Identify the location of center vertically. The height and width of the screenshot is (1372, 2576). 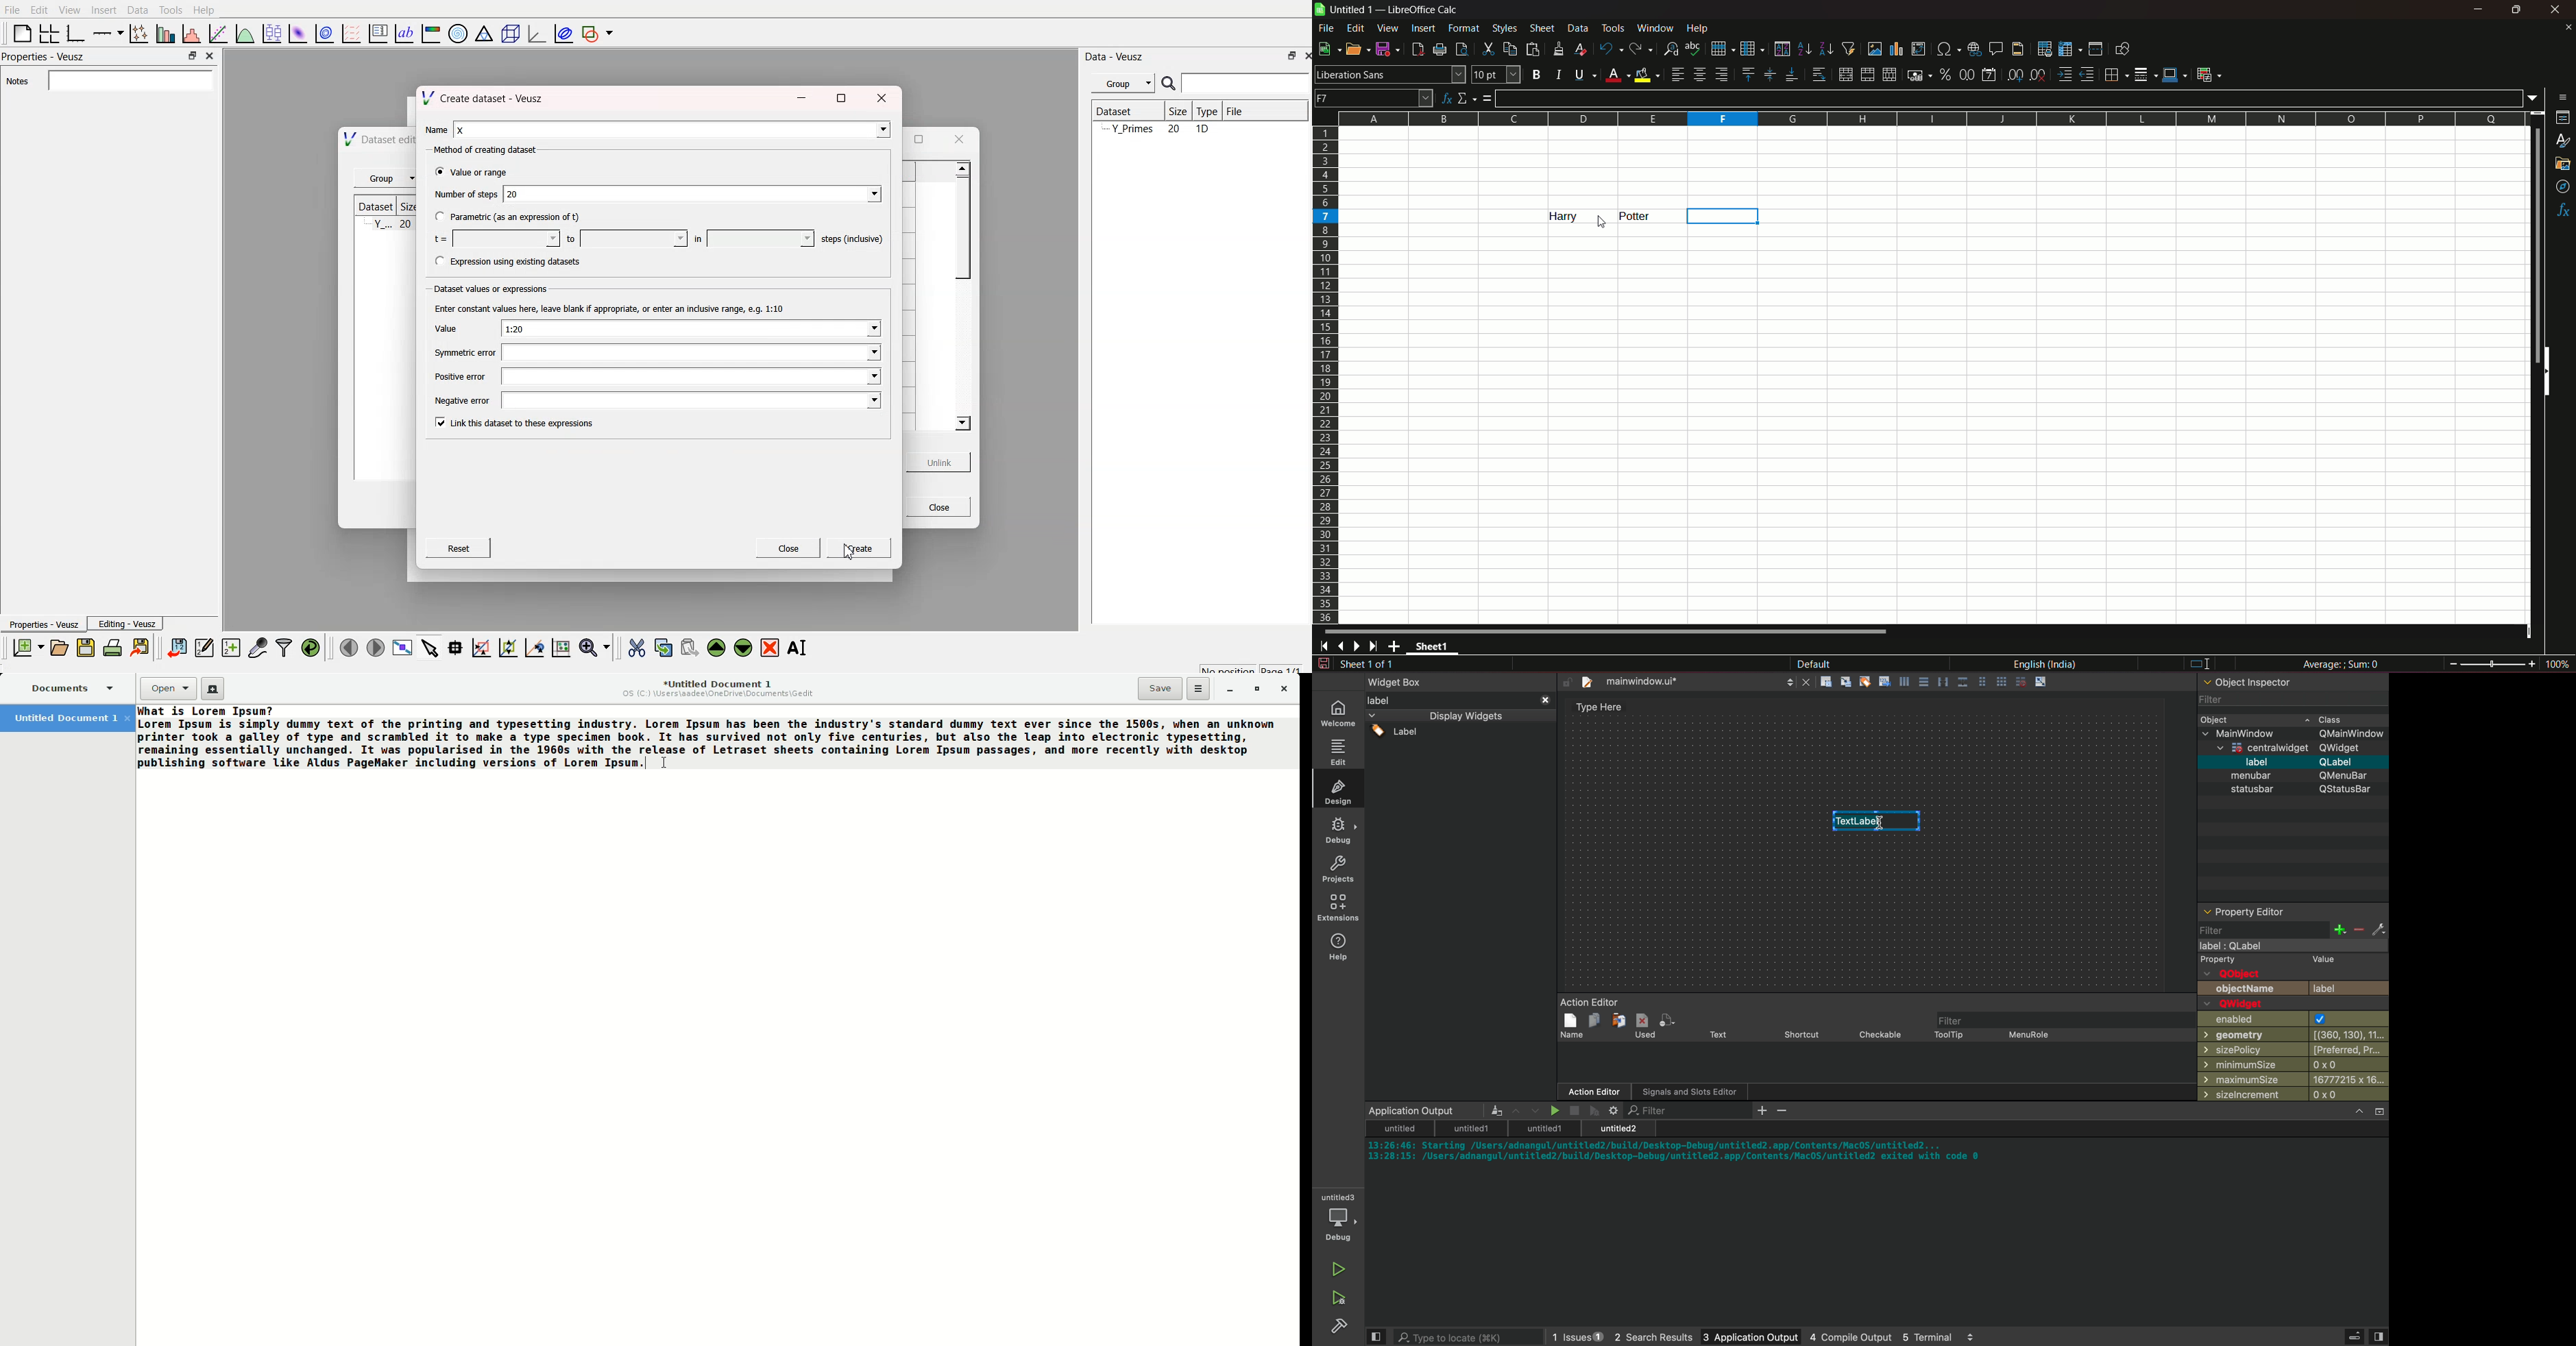
(1769, 74).